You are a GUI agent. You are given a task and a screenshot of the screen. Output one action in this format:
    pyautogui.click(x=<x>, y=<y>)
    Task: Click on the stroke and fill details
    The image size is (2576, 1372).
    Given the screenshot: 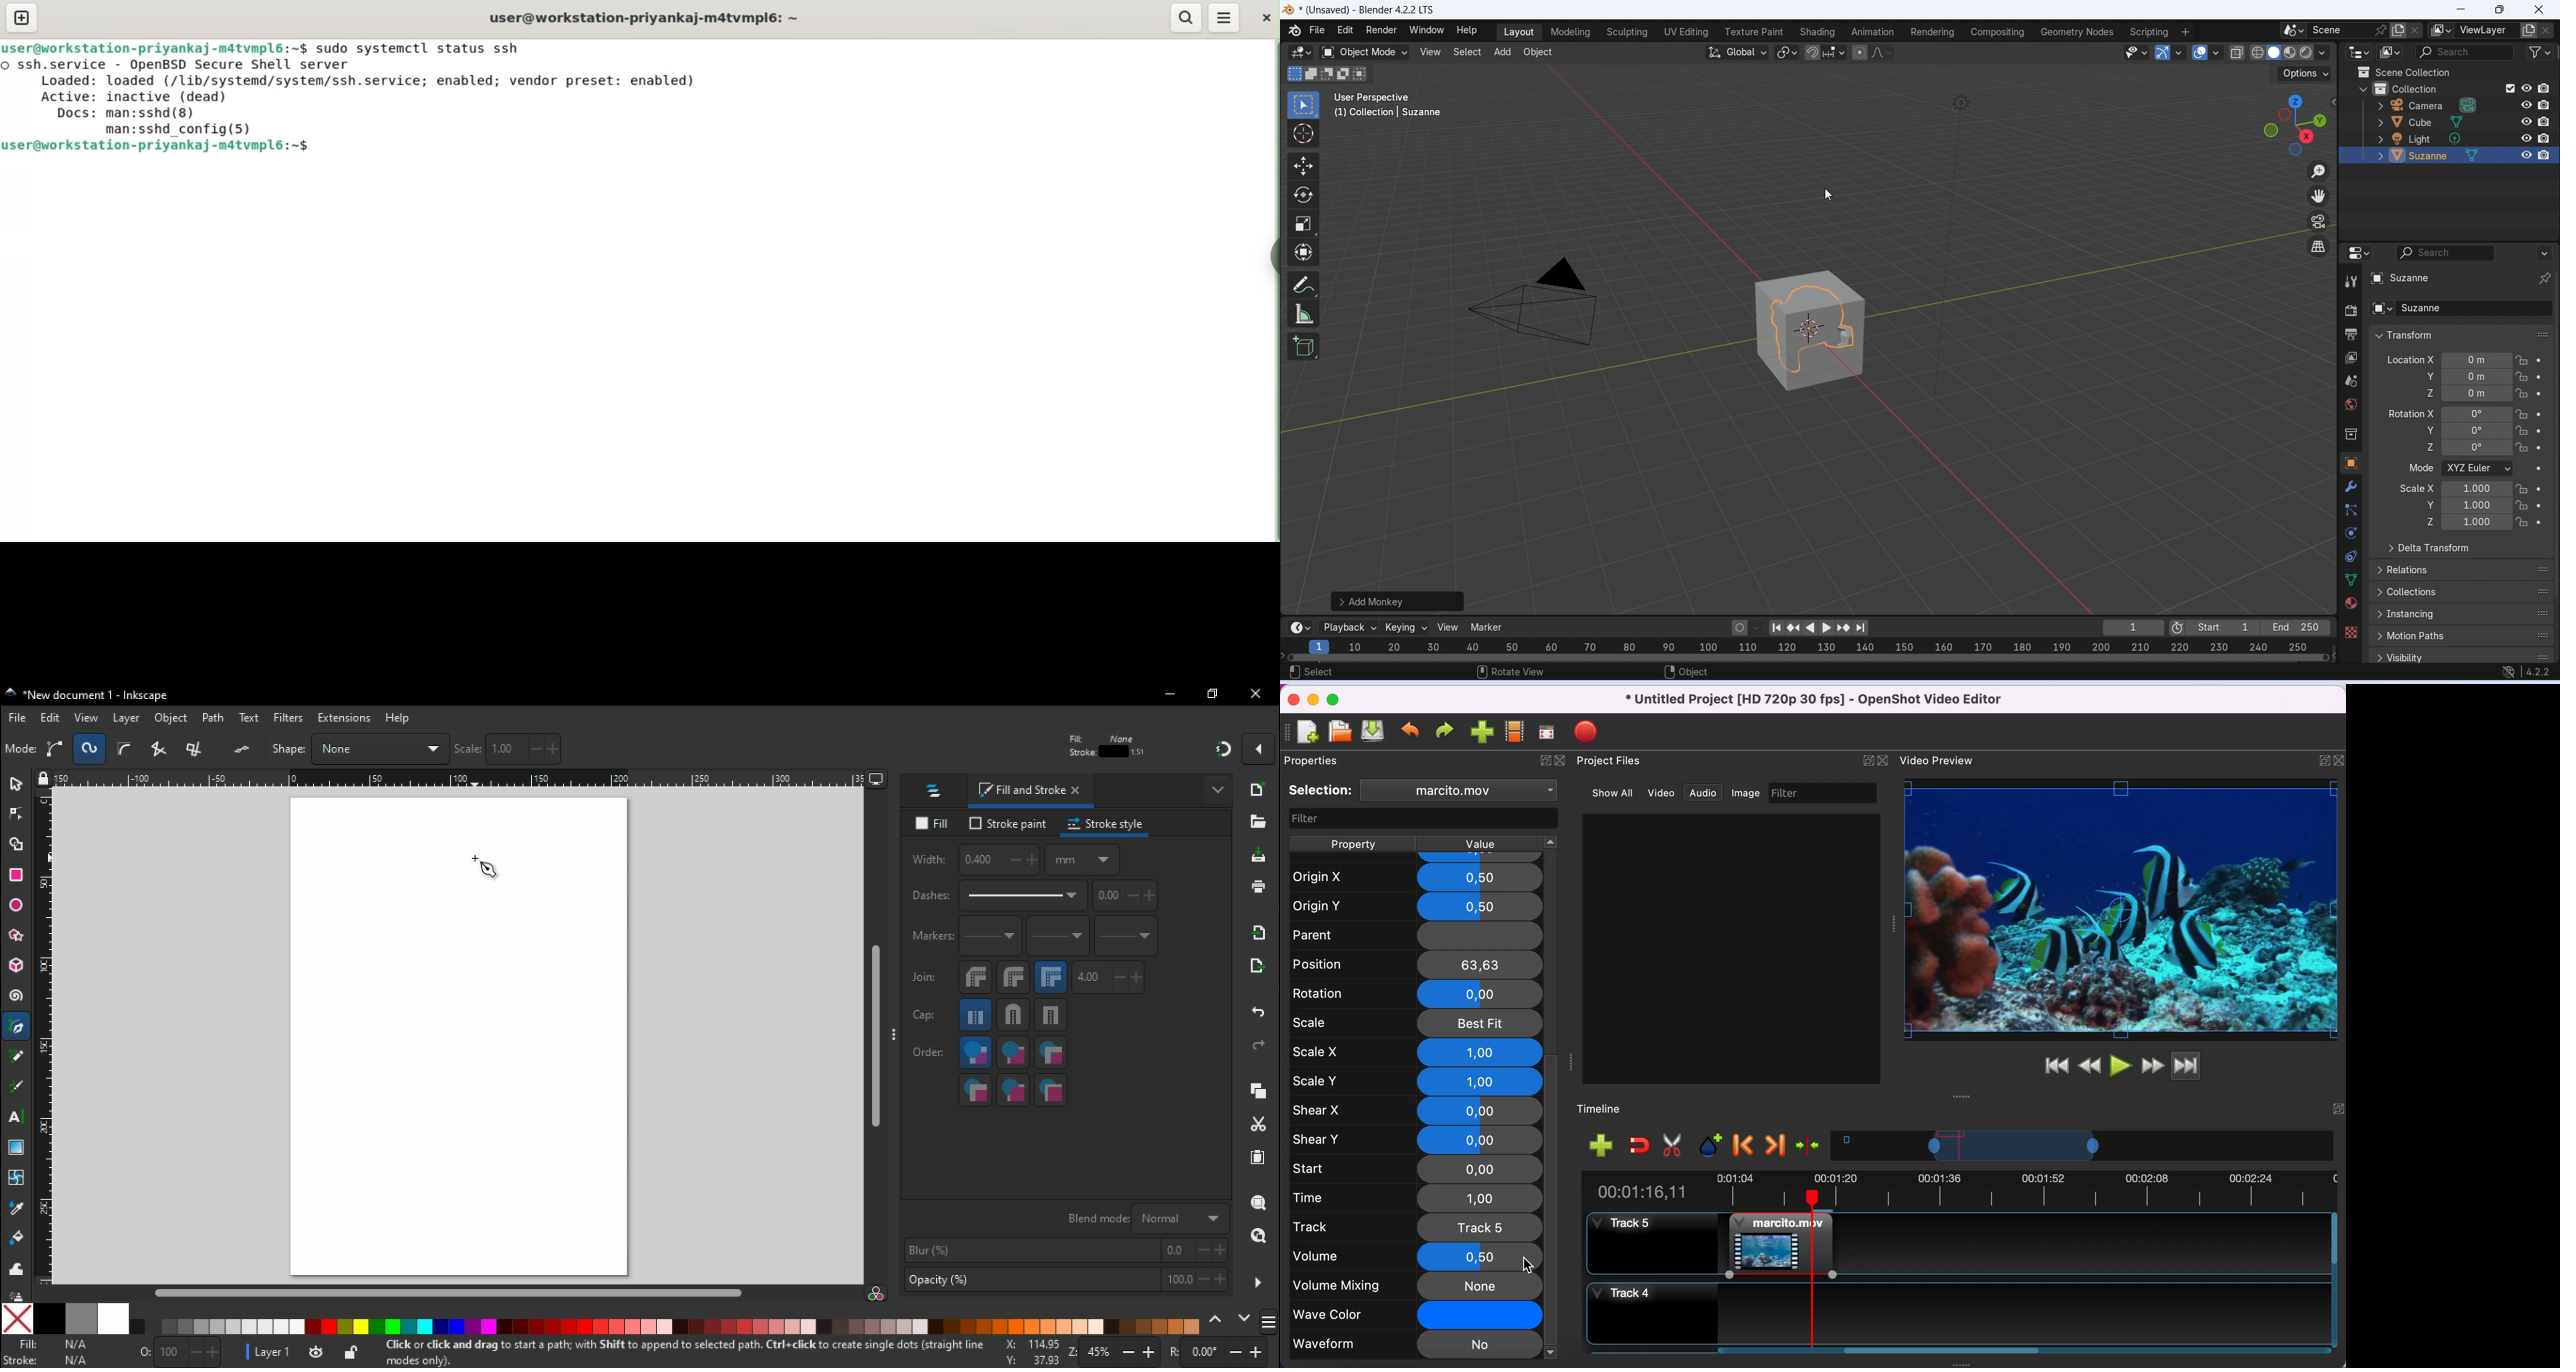 What is the action you would take?
    pyautogui.click(x=1106, y=745)
    